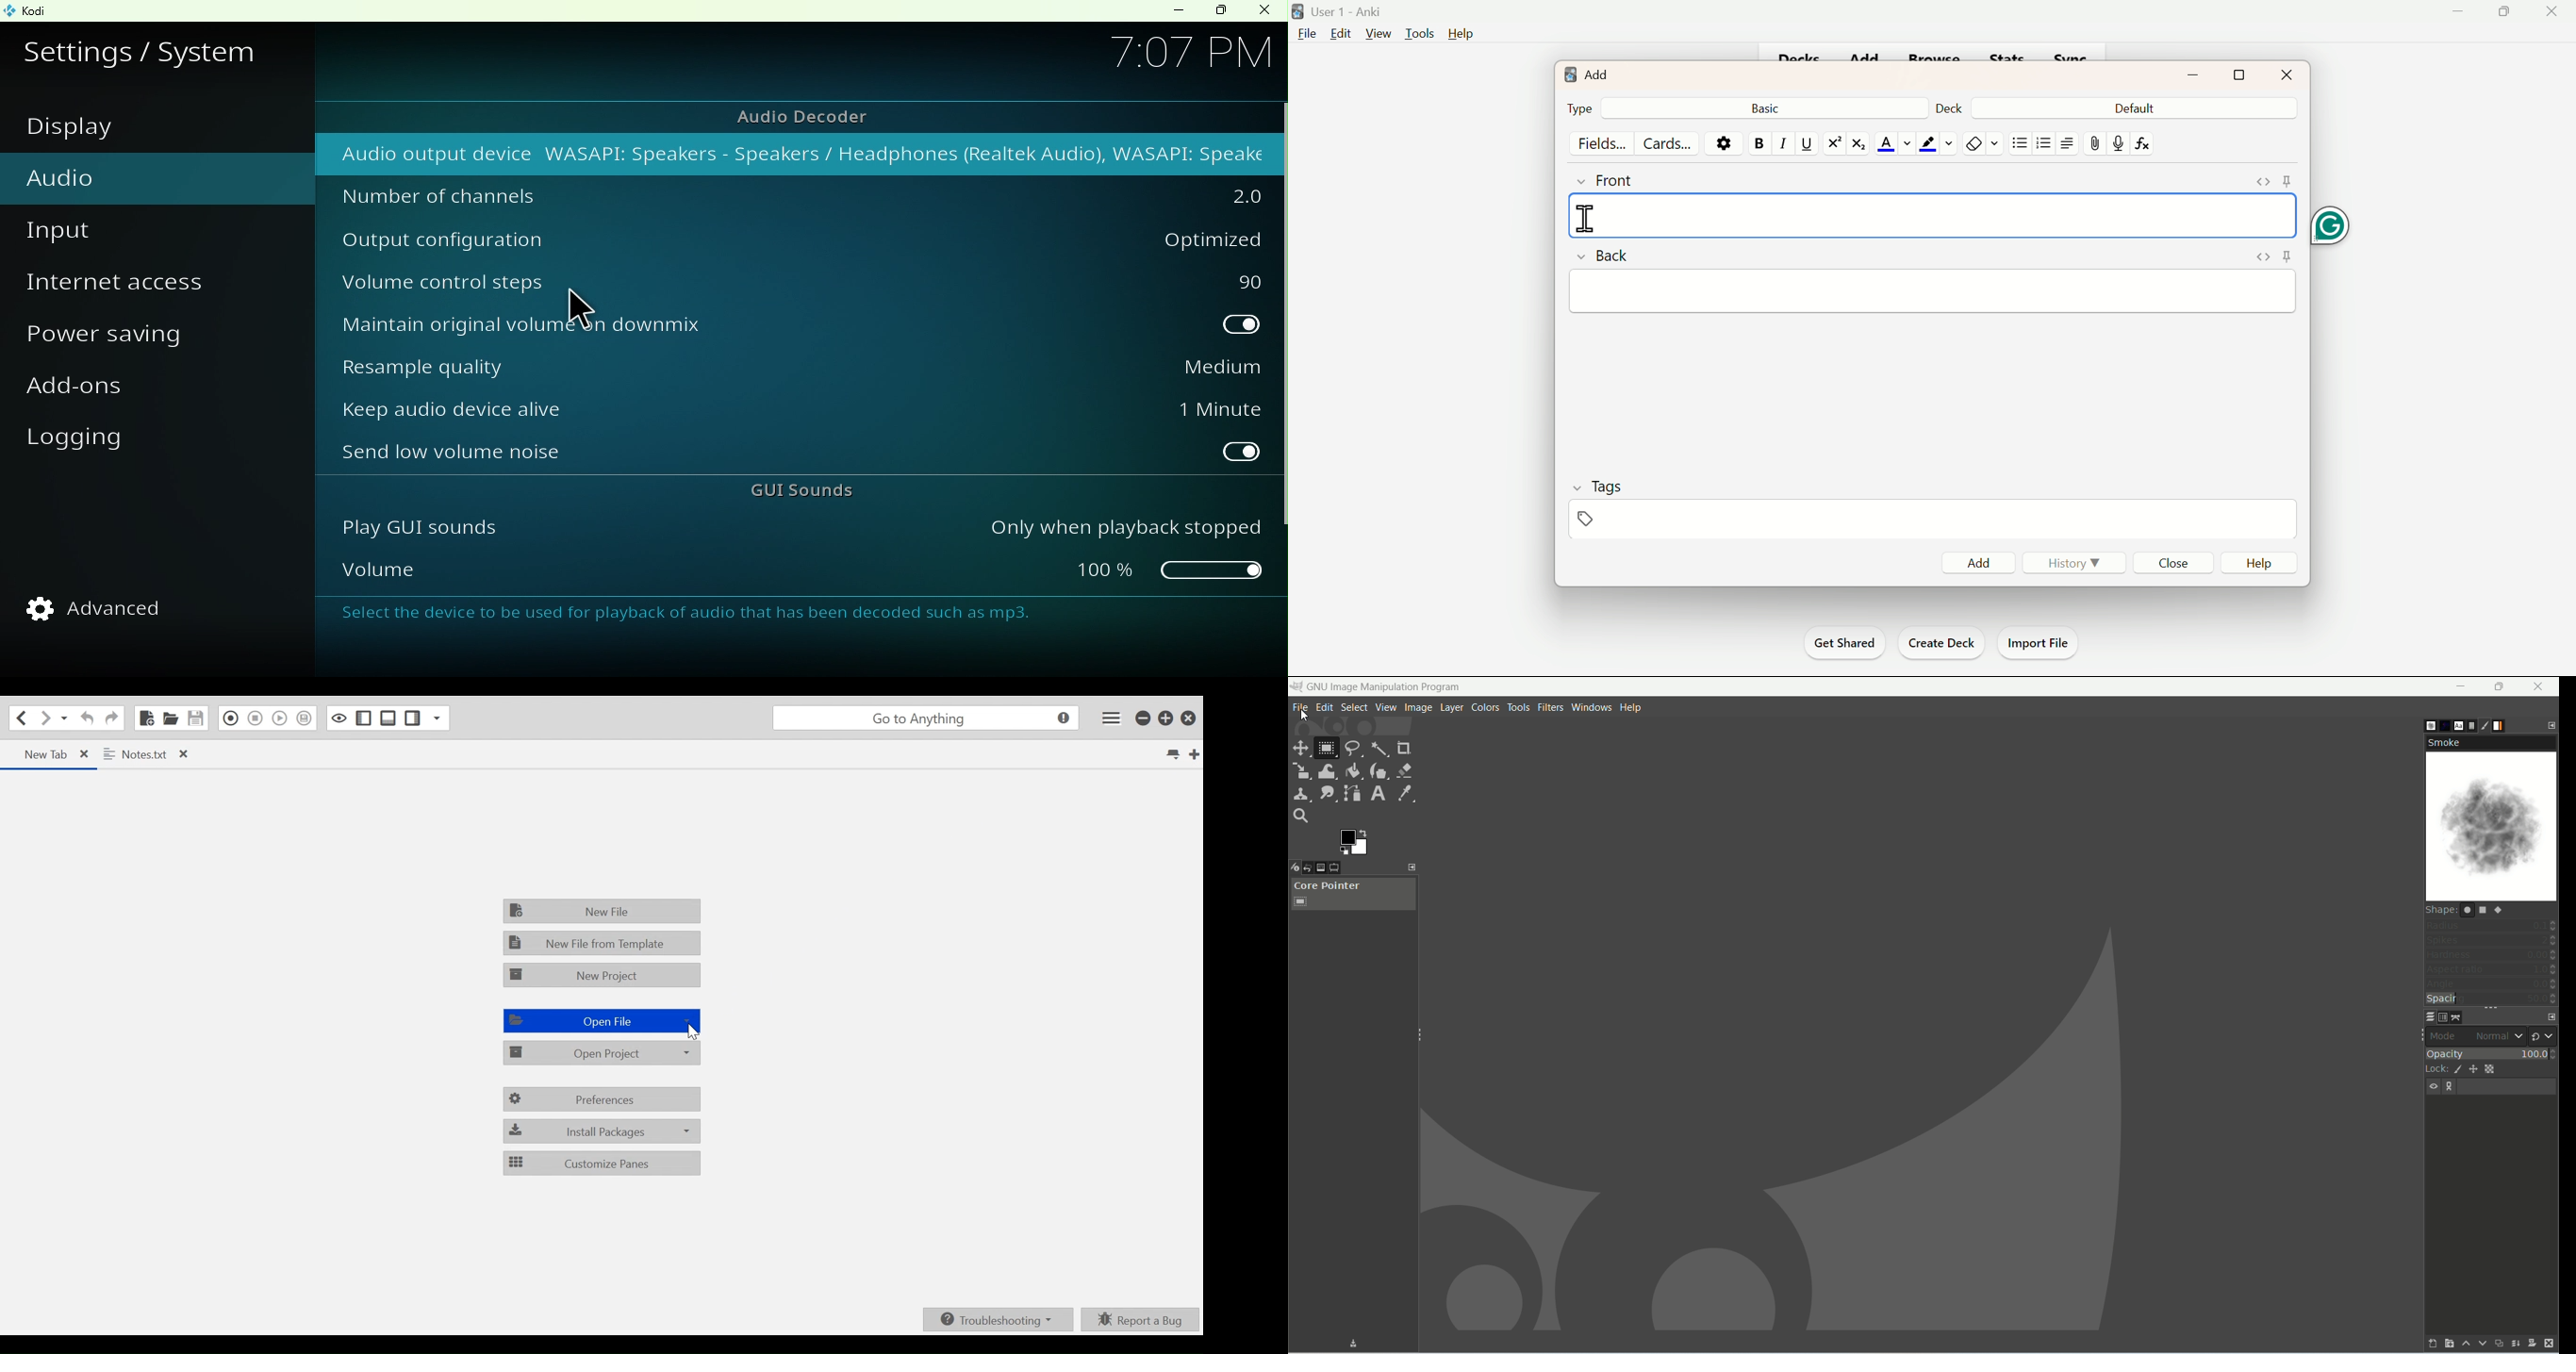 The height and width of the screenshot is (1372, 2576). What do you see at coordinates (1947, 109) in the screenshot?
I see `Deck` at bounding box center [1947, 109].